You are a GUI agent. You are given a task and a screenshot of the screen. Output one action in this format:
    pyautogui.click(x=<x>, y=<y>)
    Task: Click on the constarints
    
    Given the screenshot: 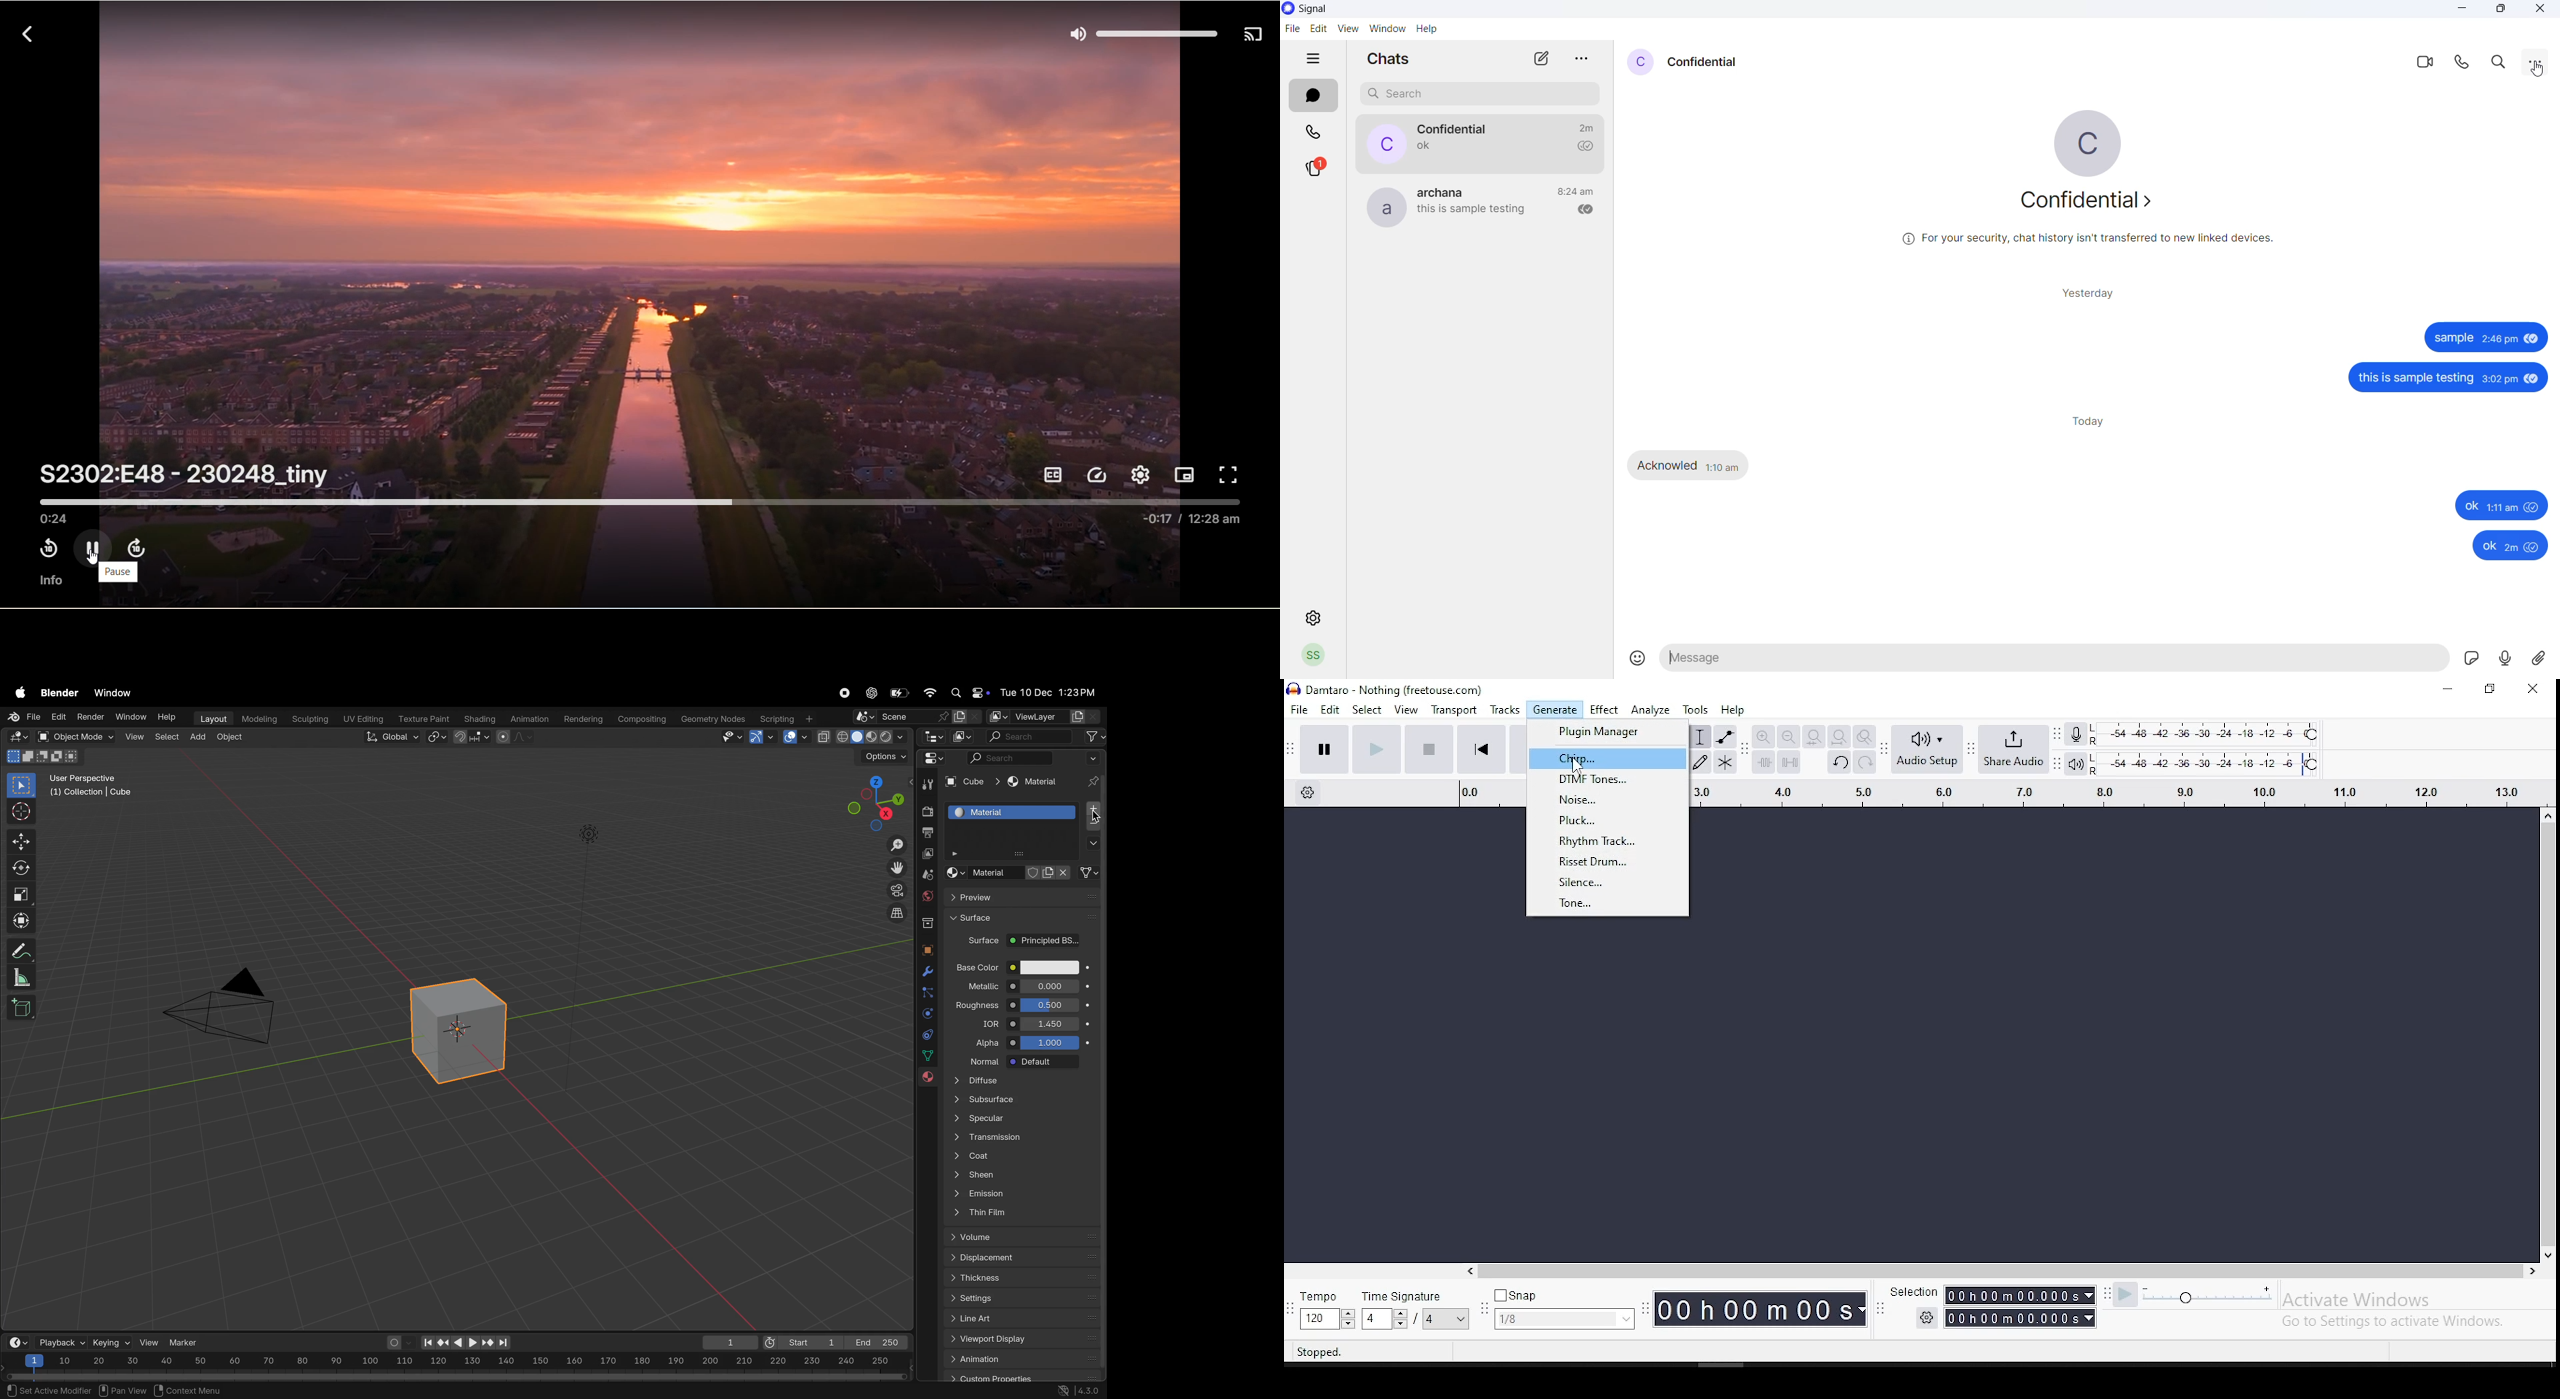 What is the action you would take?
    pyautogui.click(x=927, y=1036)
    